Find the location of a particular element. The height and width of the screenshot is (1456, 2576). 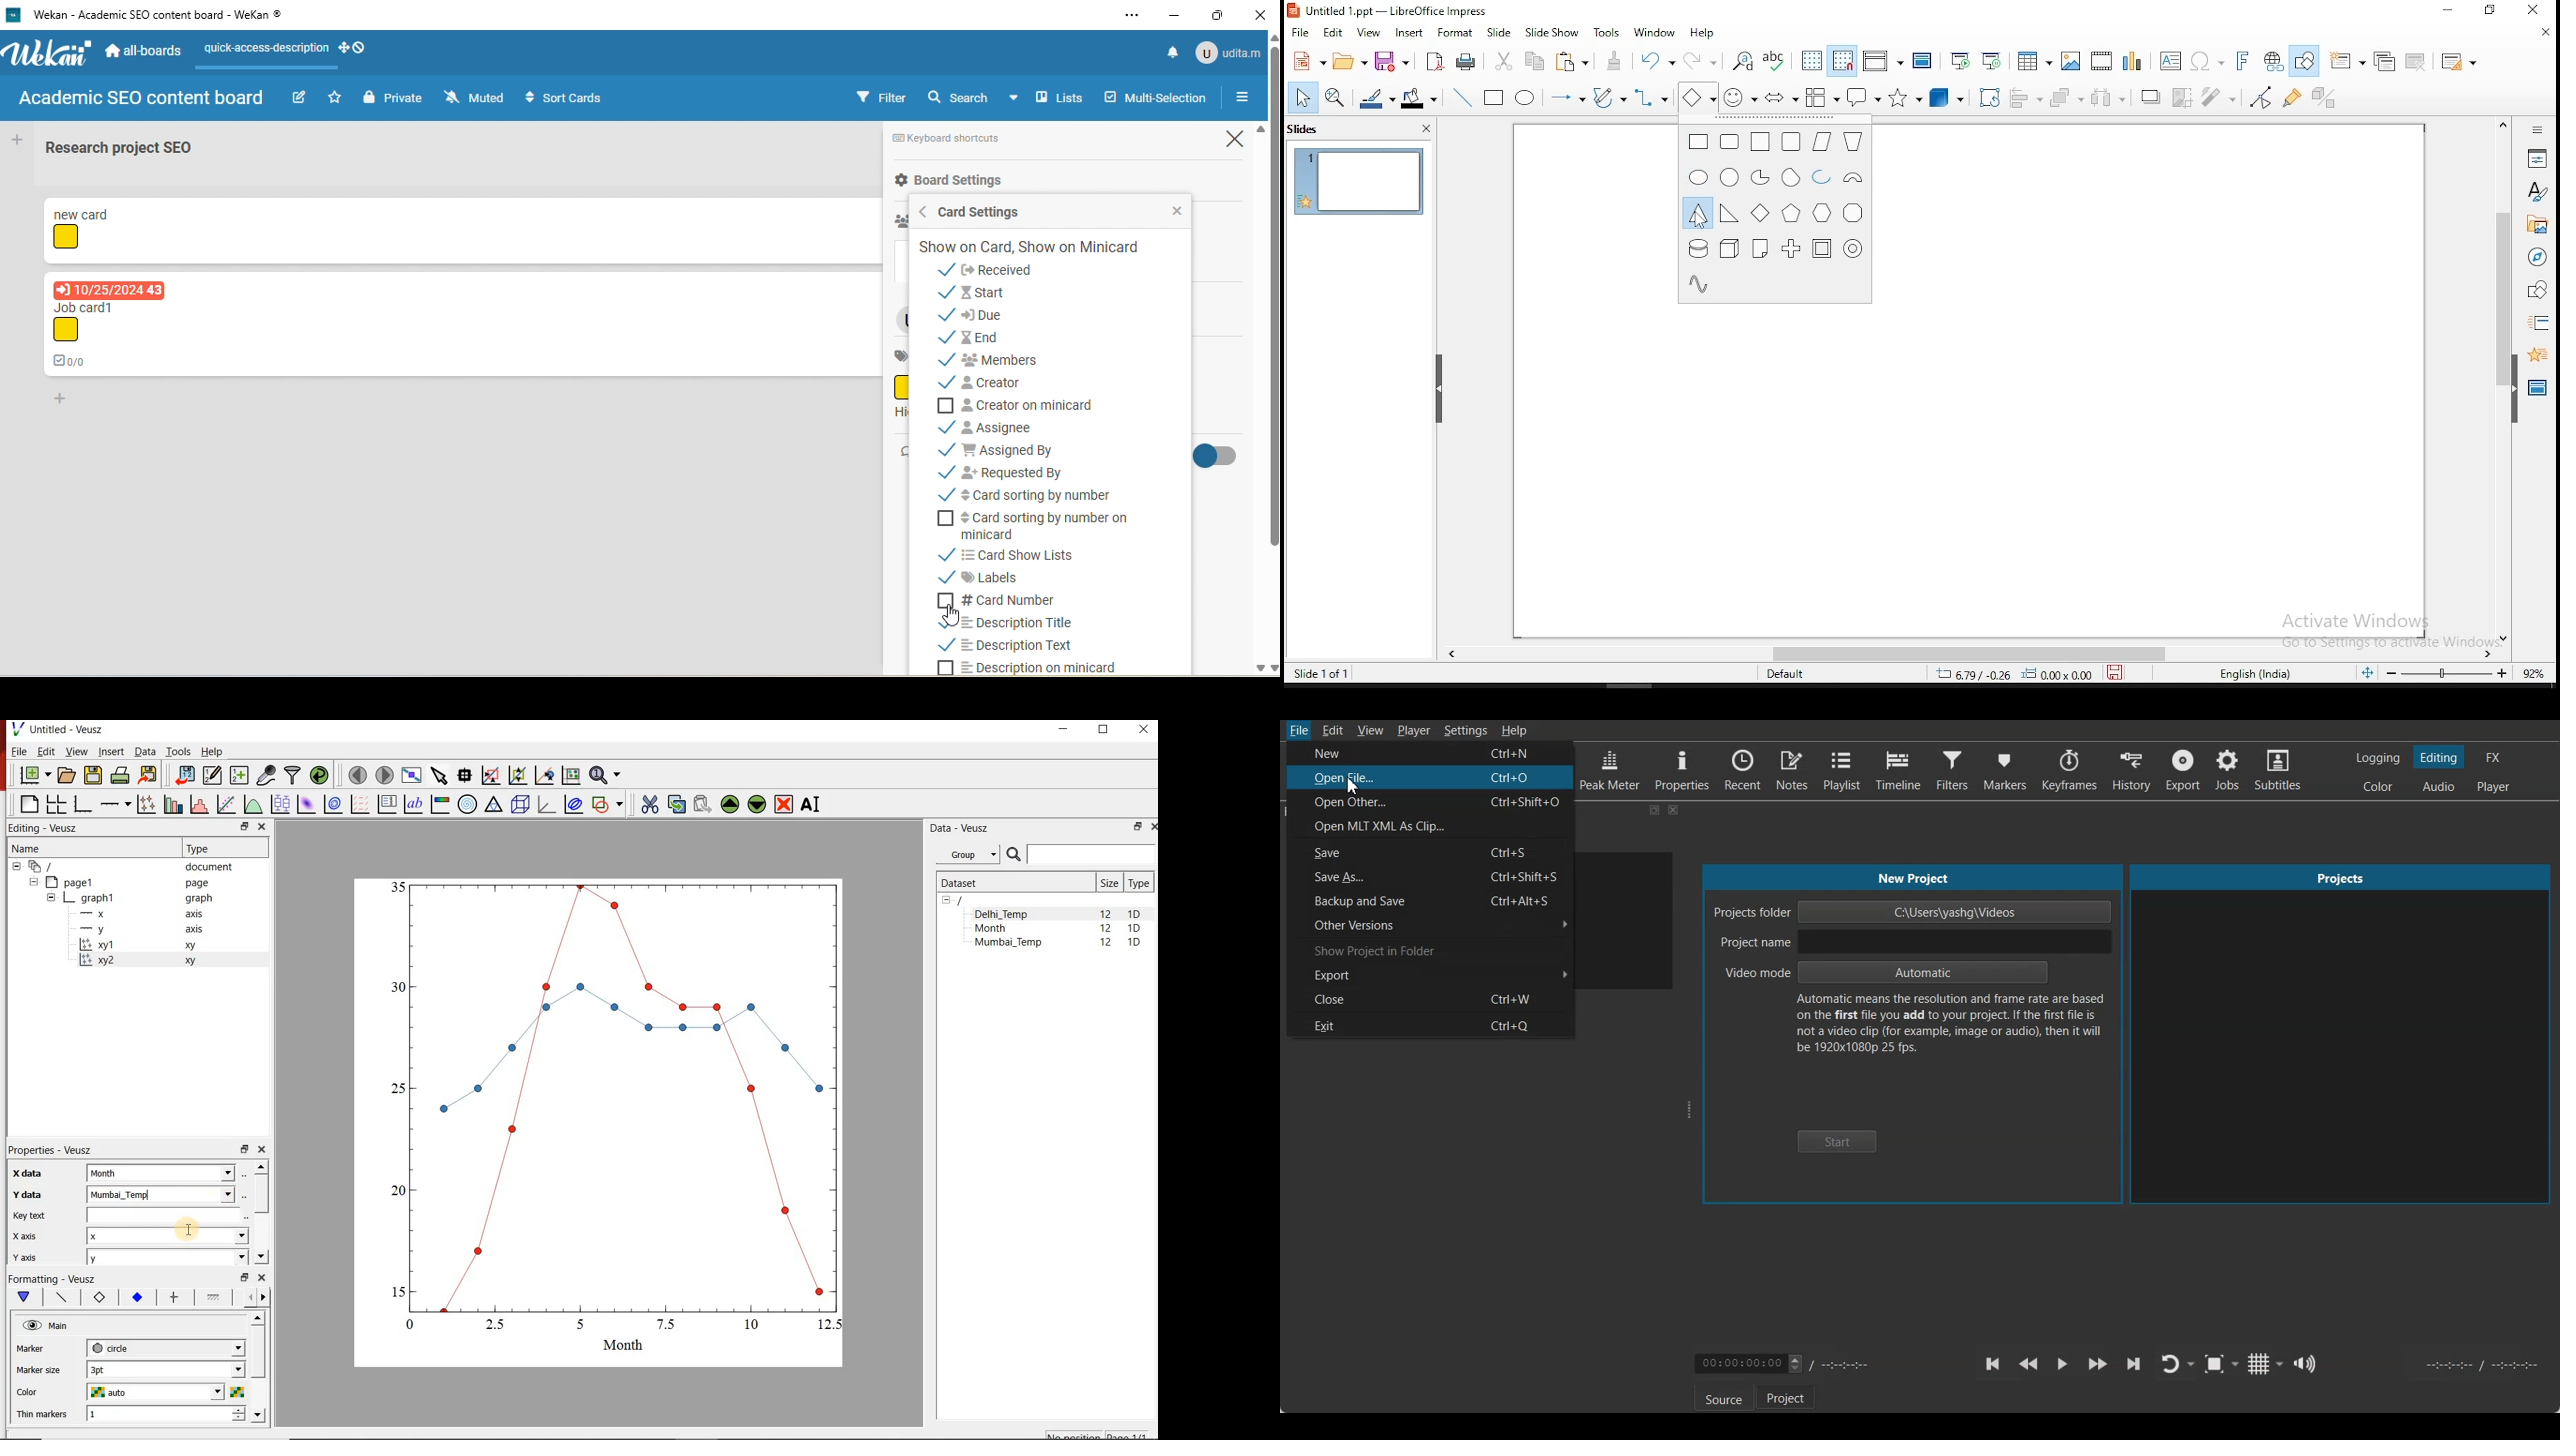

card sorting by number is located at coordinates (1029, 495).